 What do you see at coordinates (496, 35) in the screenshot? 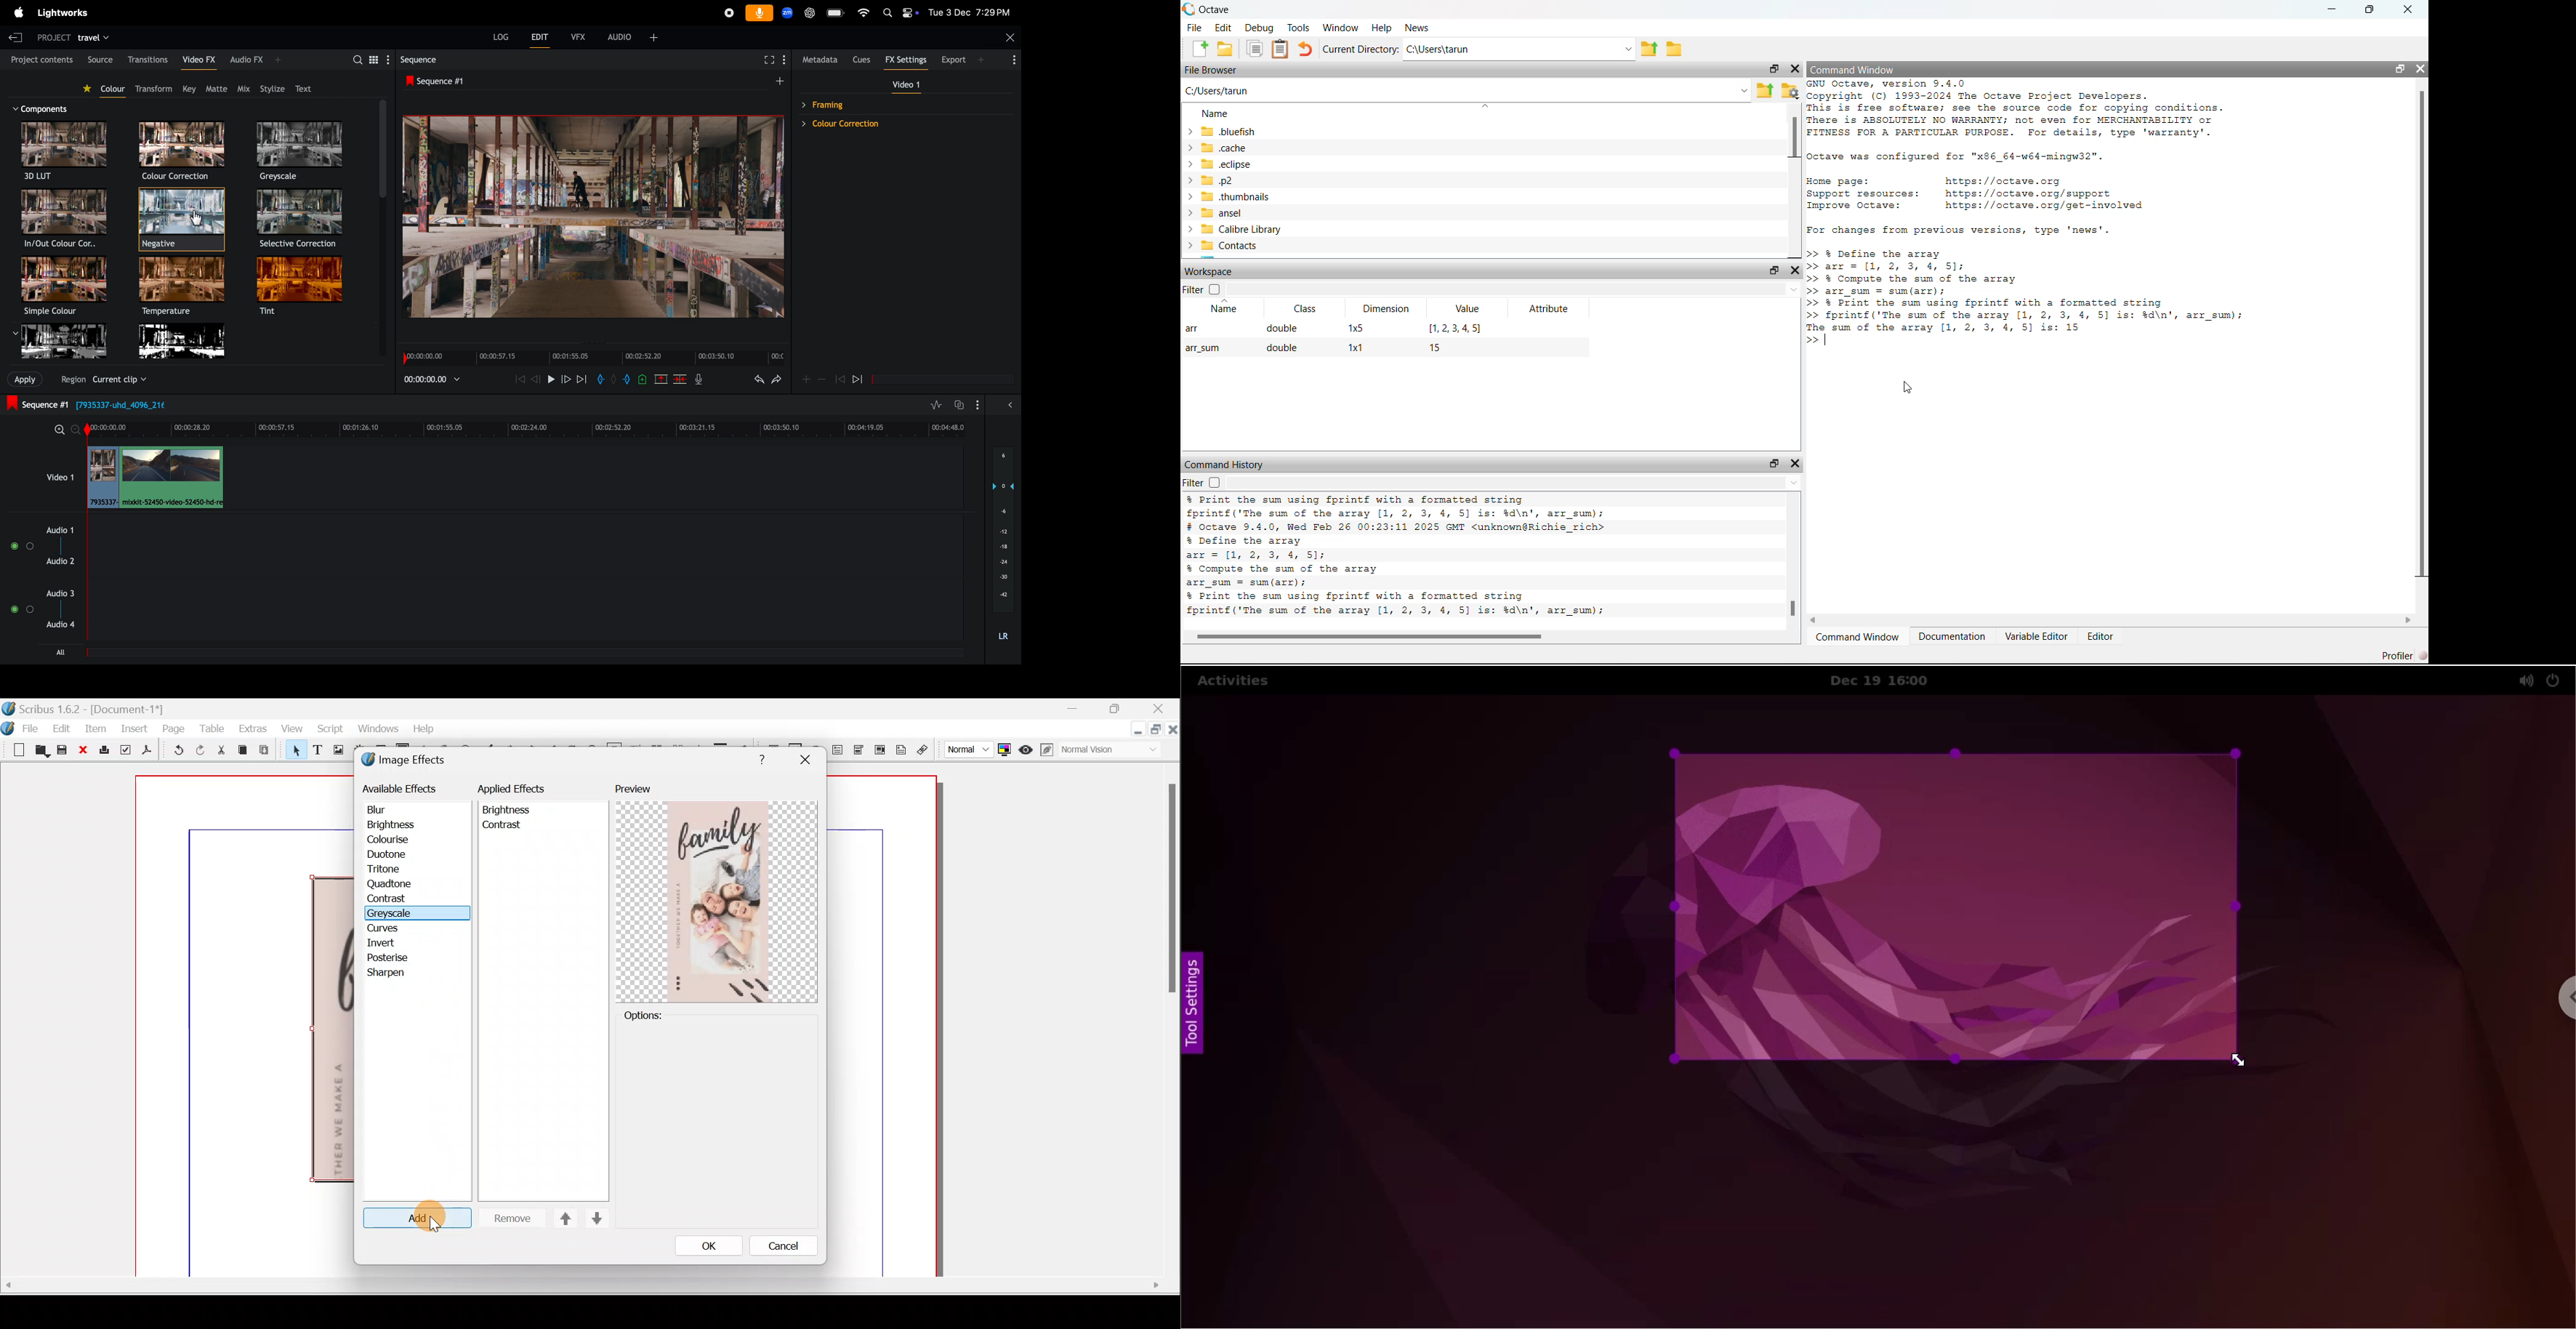
I see `Log` at bounding box center [496, 35].